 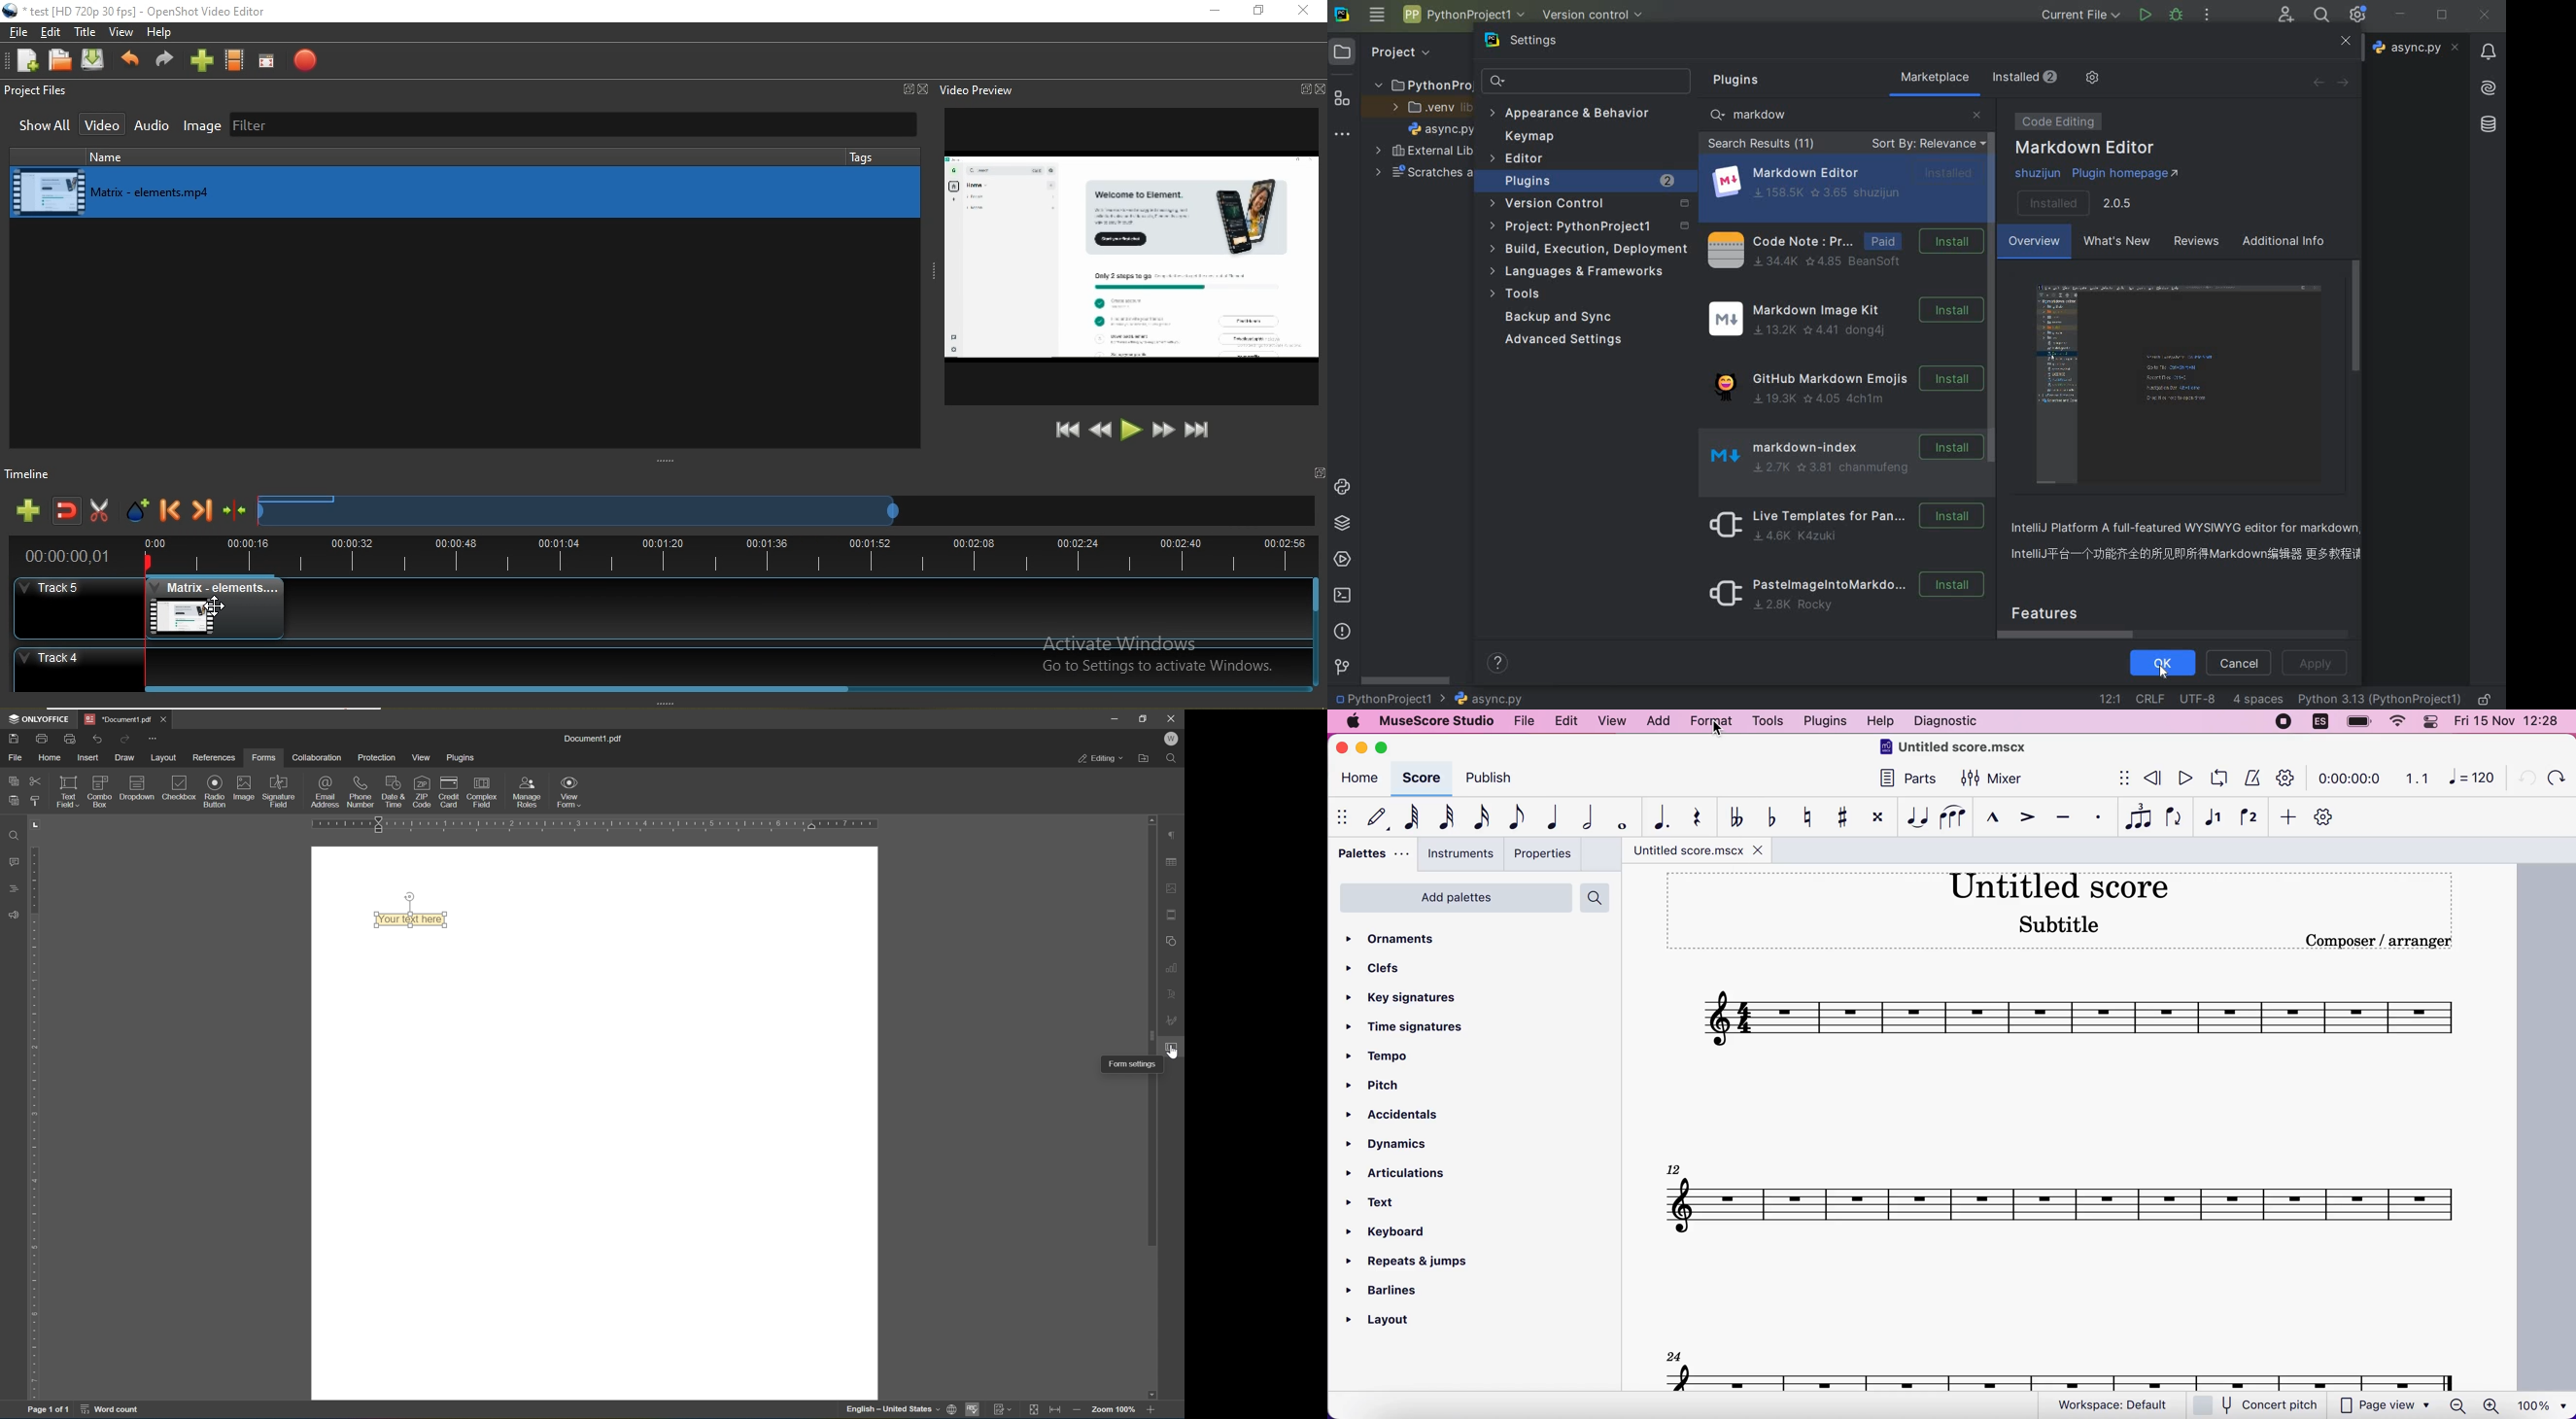 I want to click on build, execution, deployment, so click(x=1590, y=250).